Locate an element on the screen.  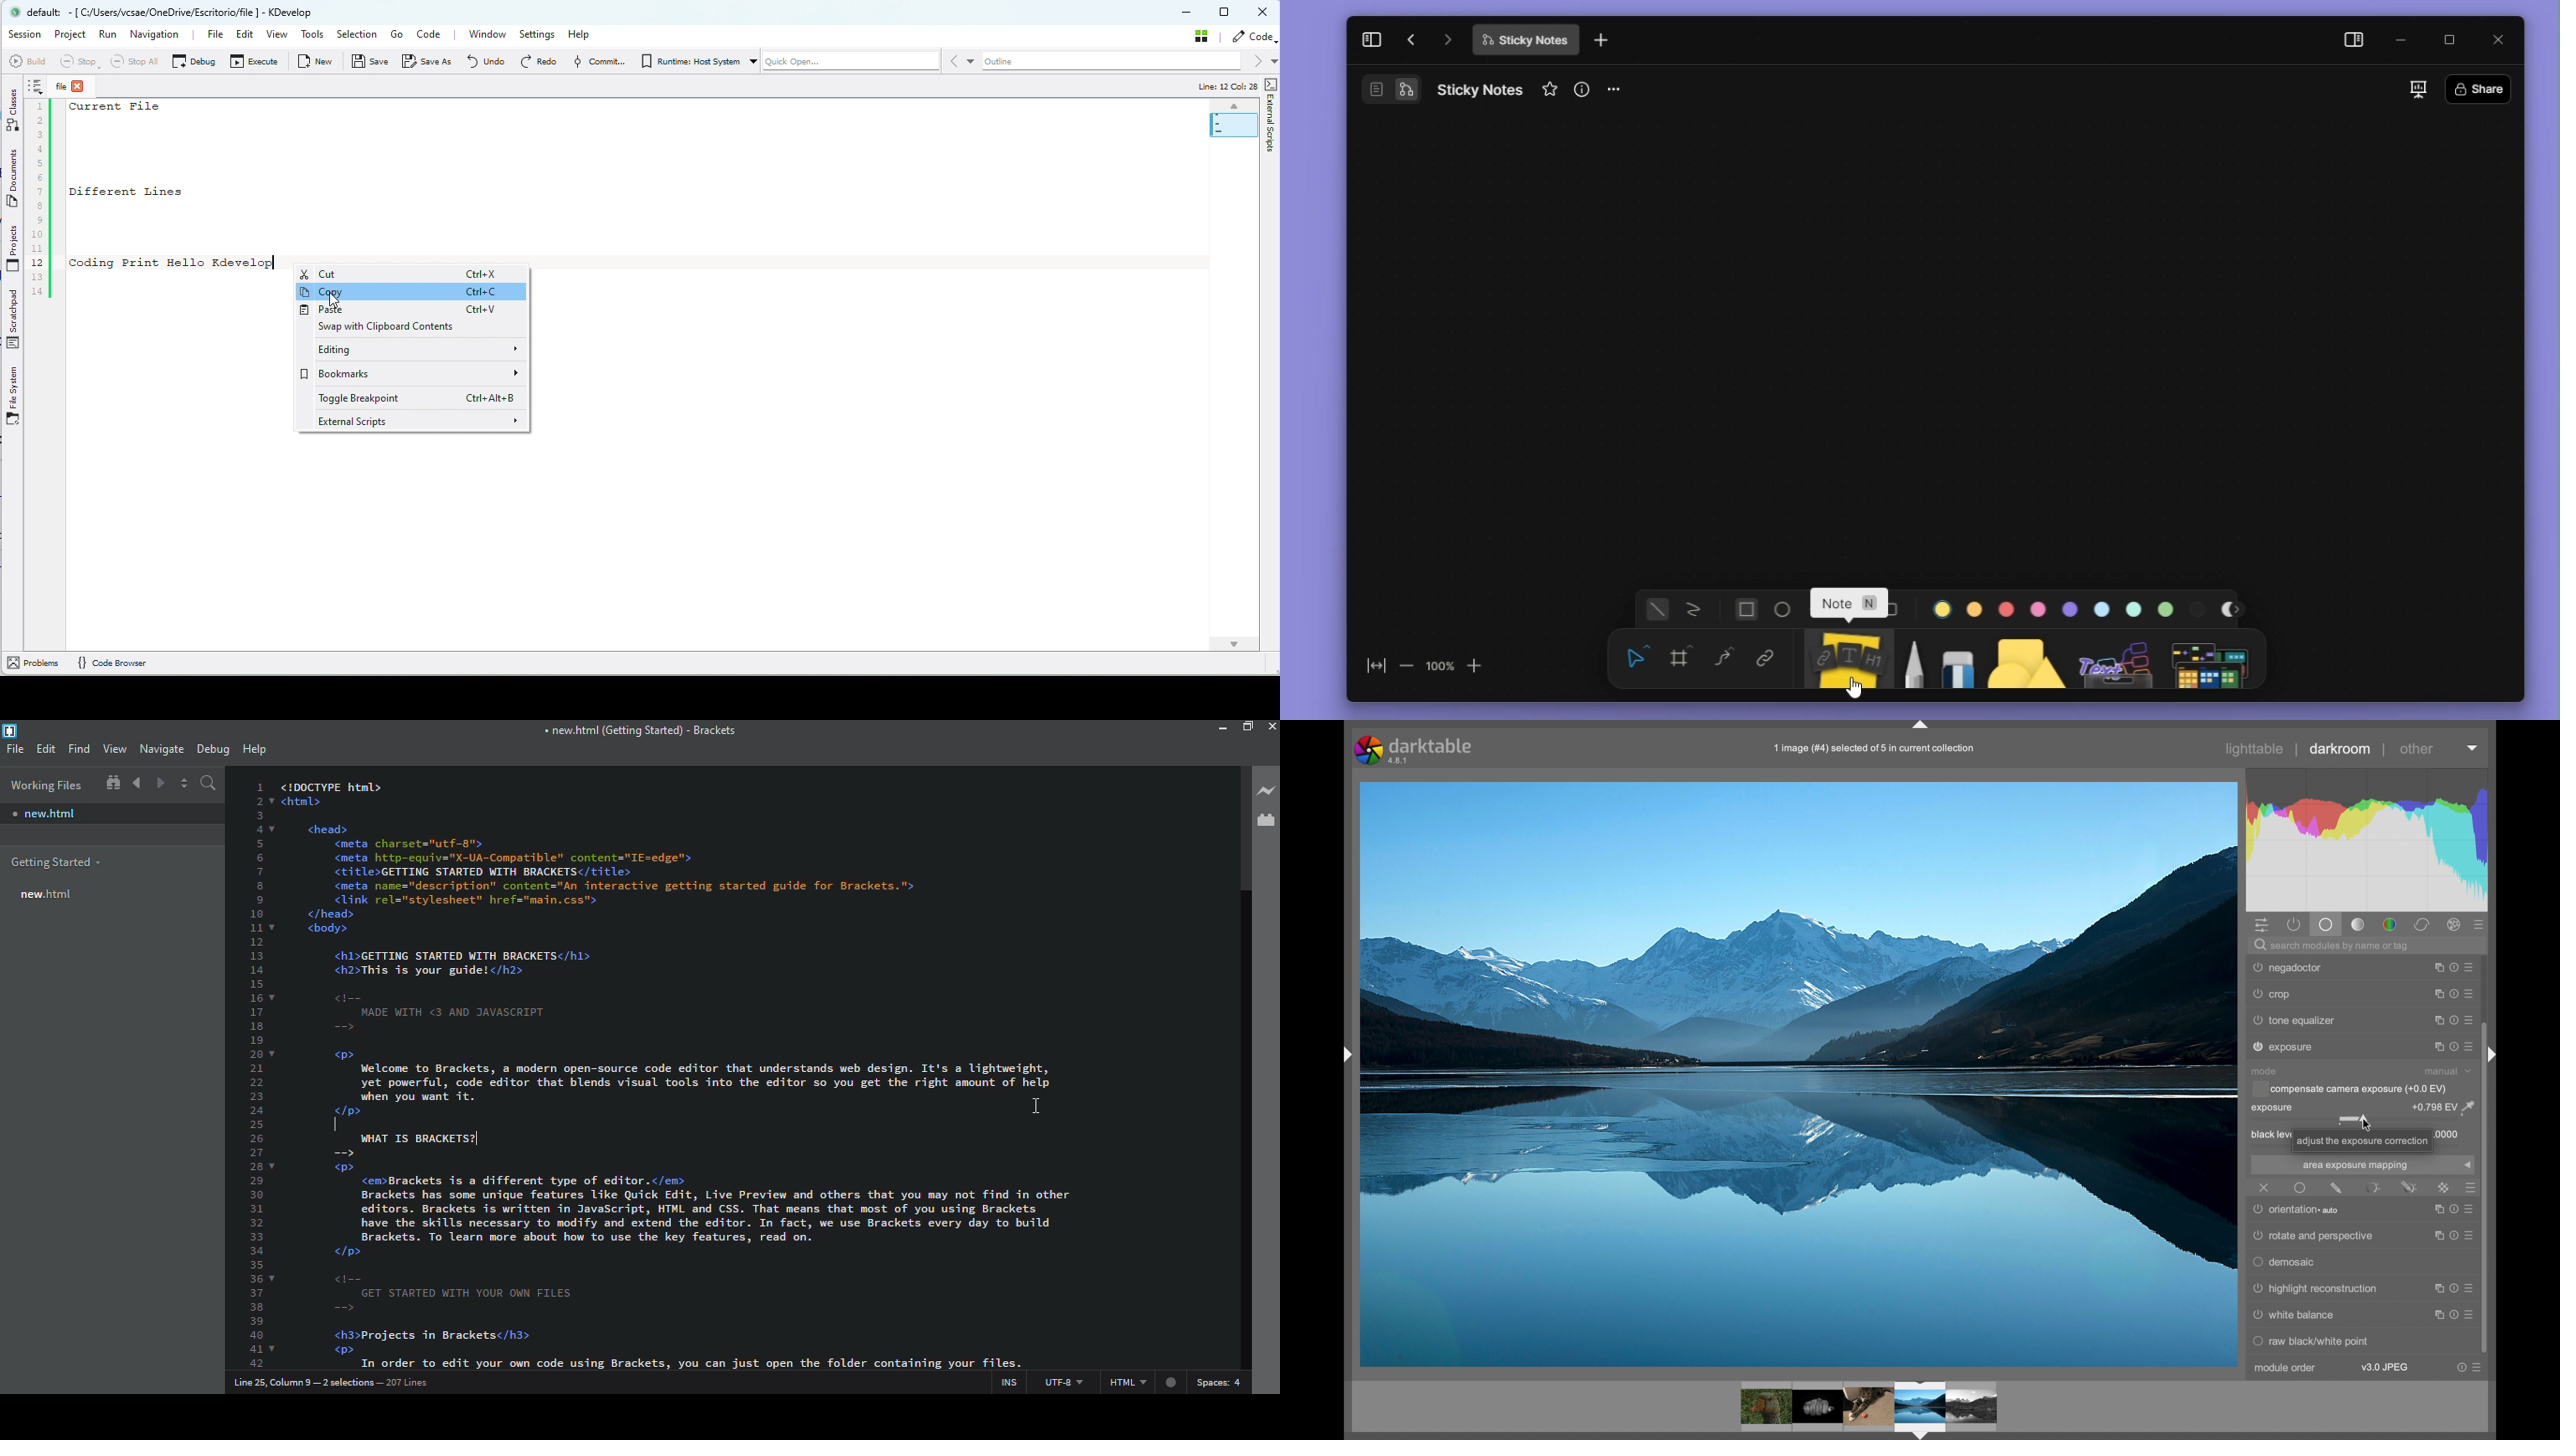
exposure is located at coordinates (2273, 1107).